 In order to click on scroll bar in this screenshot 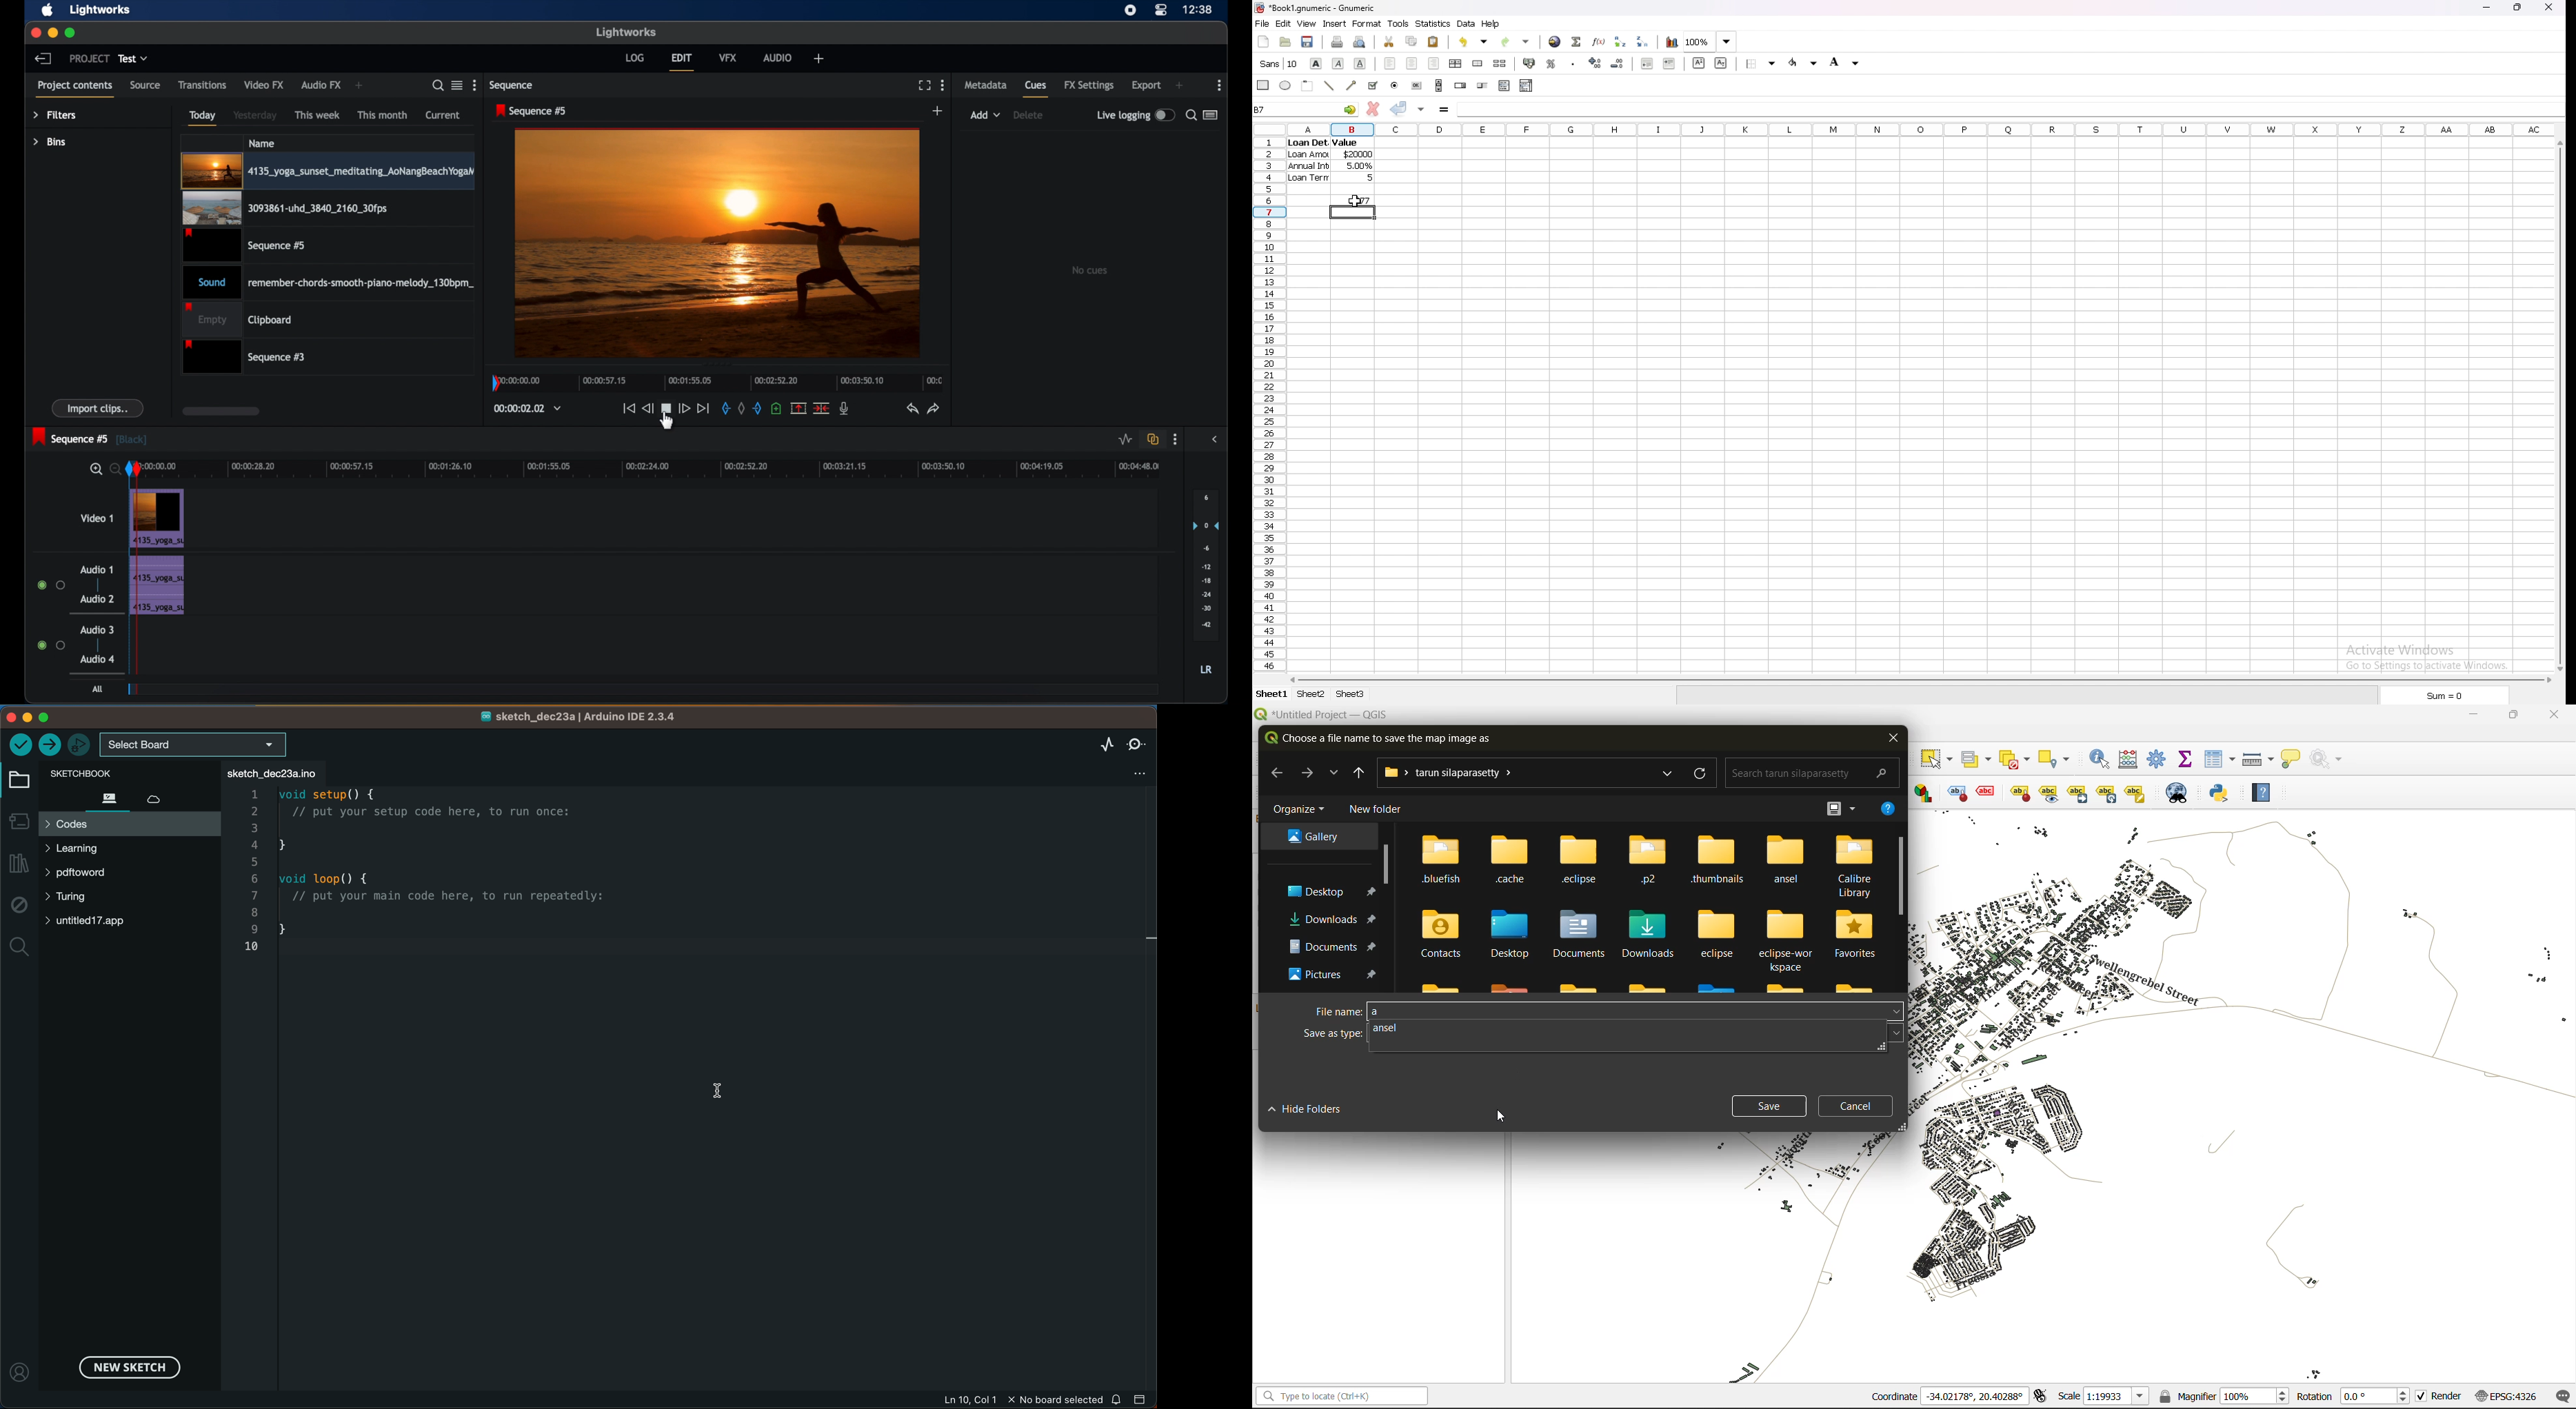, I will do `click(1919, 681)`.